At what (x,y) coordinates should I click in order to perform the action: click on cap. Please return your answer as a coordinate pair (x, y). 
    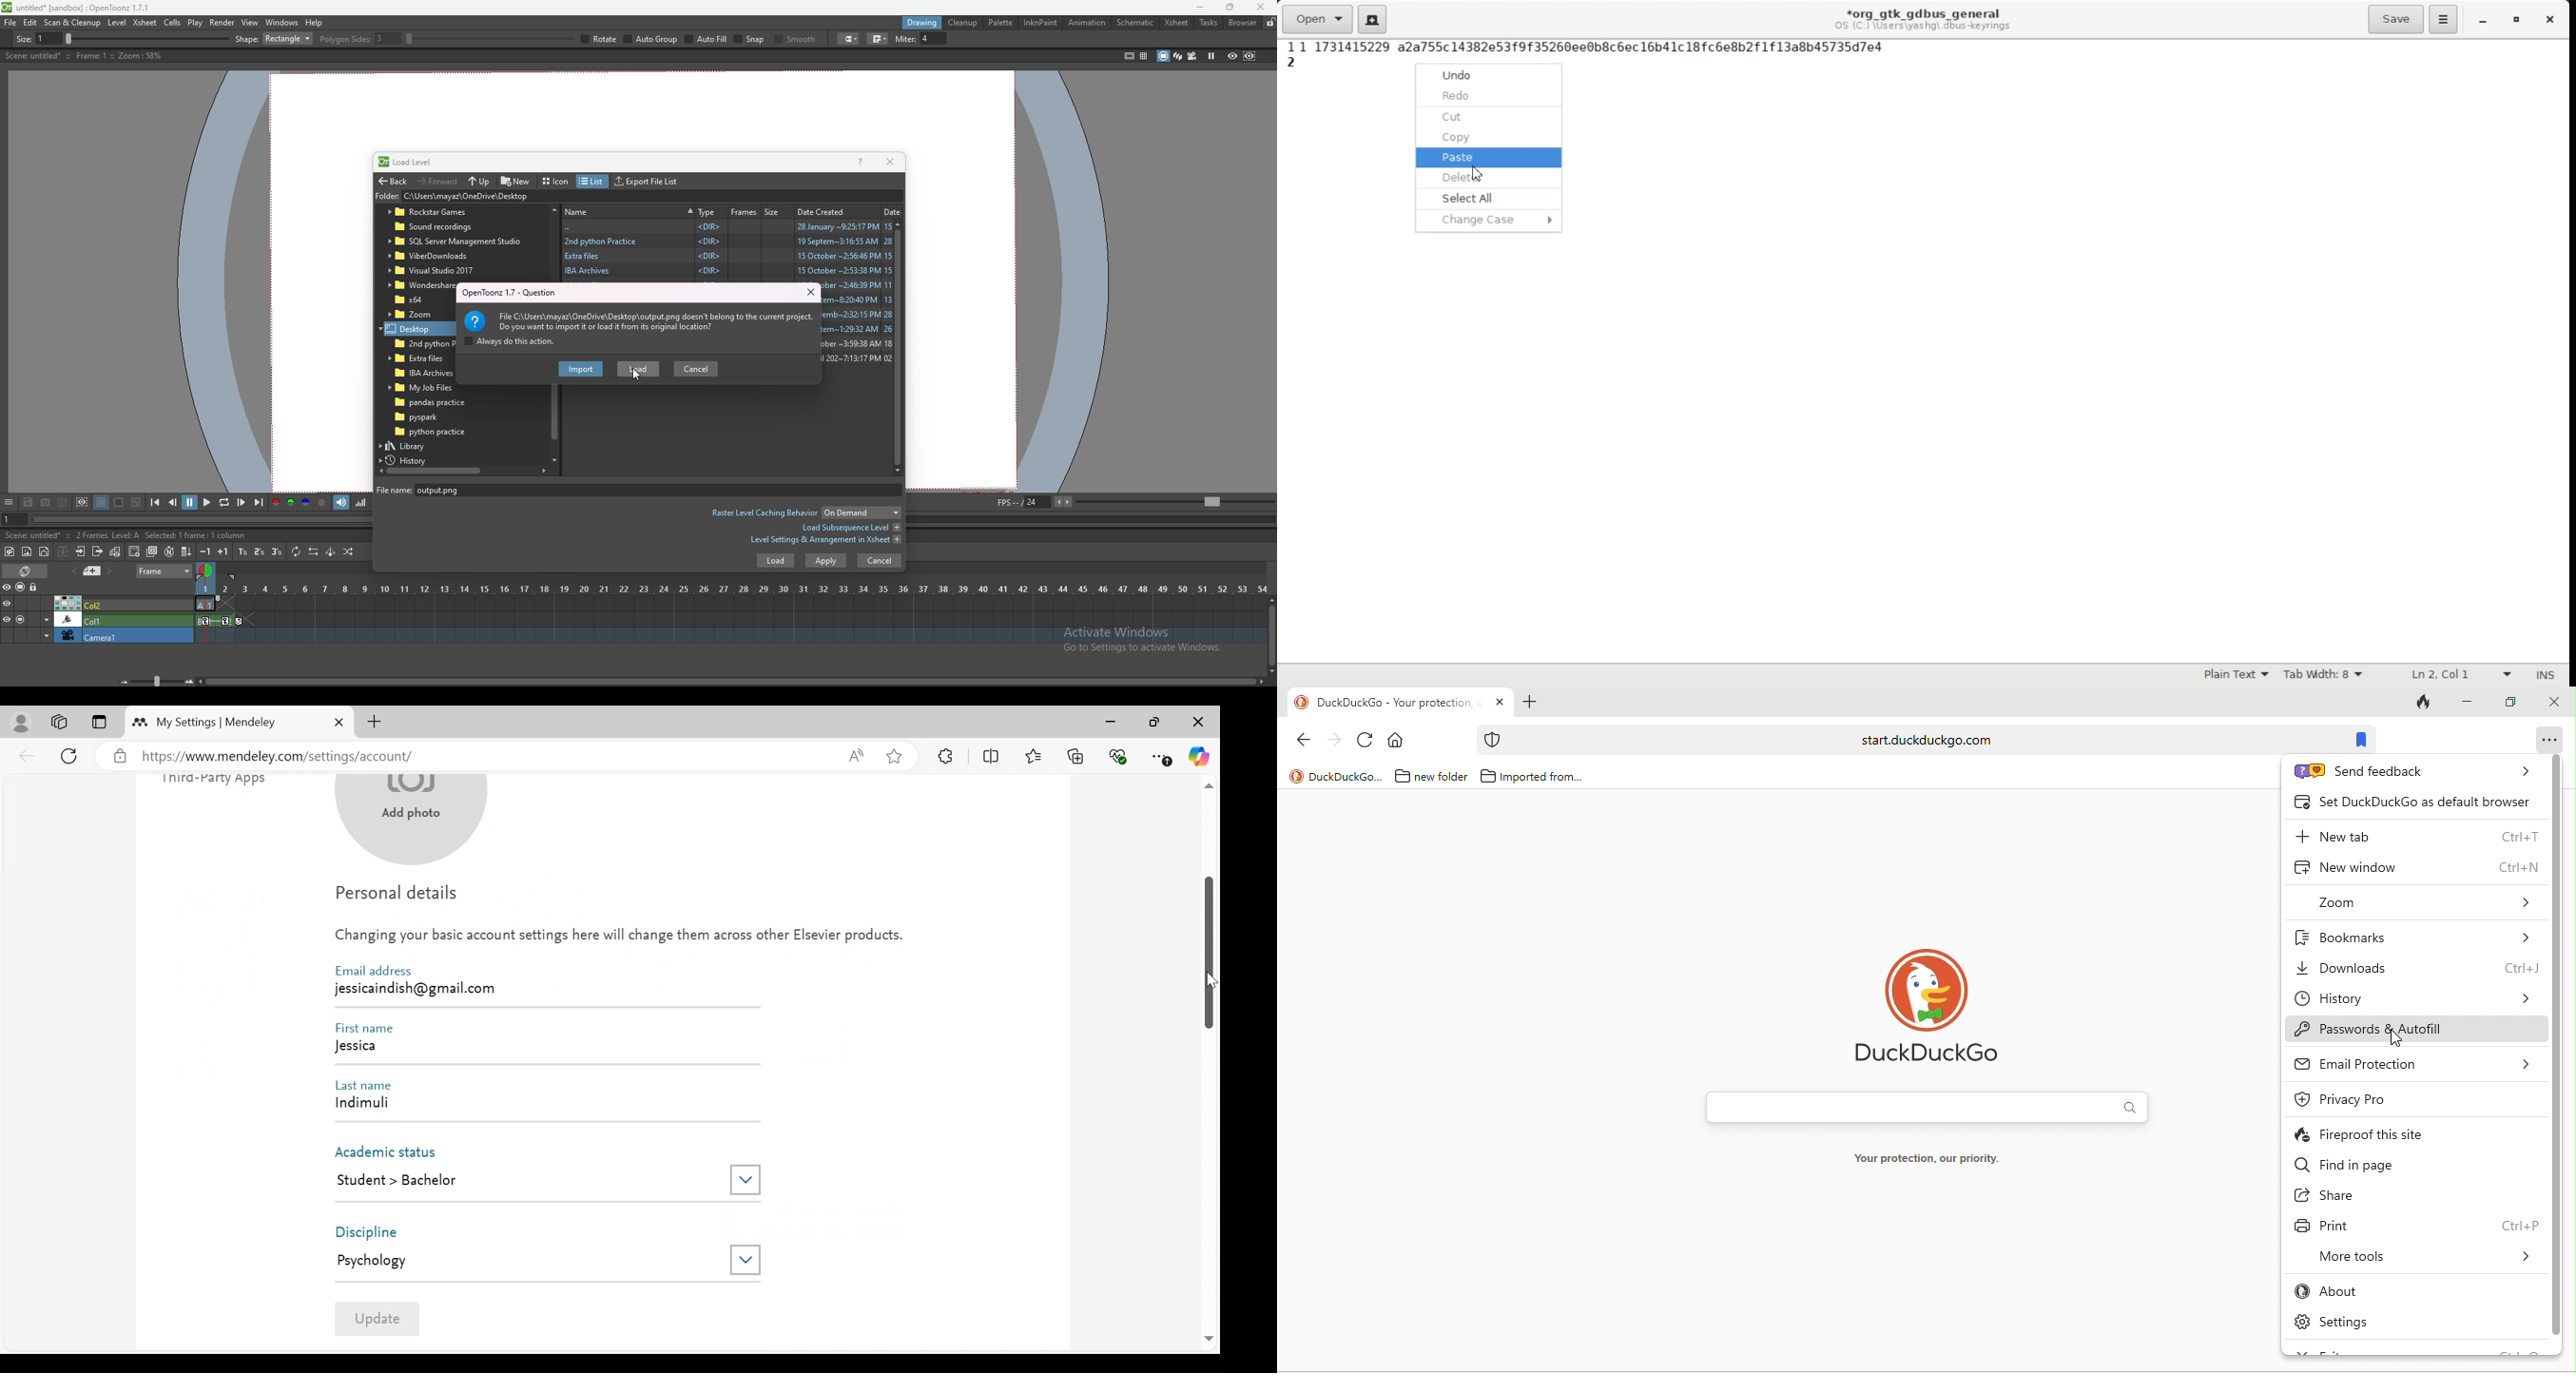
    Looking at the image, I should click on (1080, 39).